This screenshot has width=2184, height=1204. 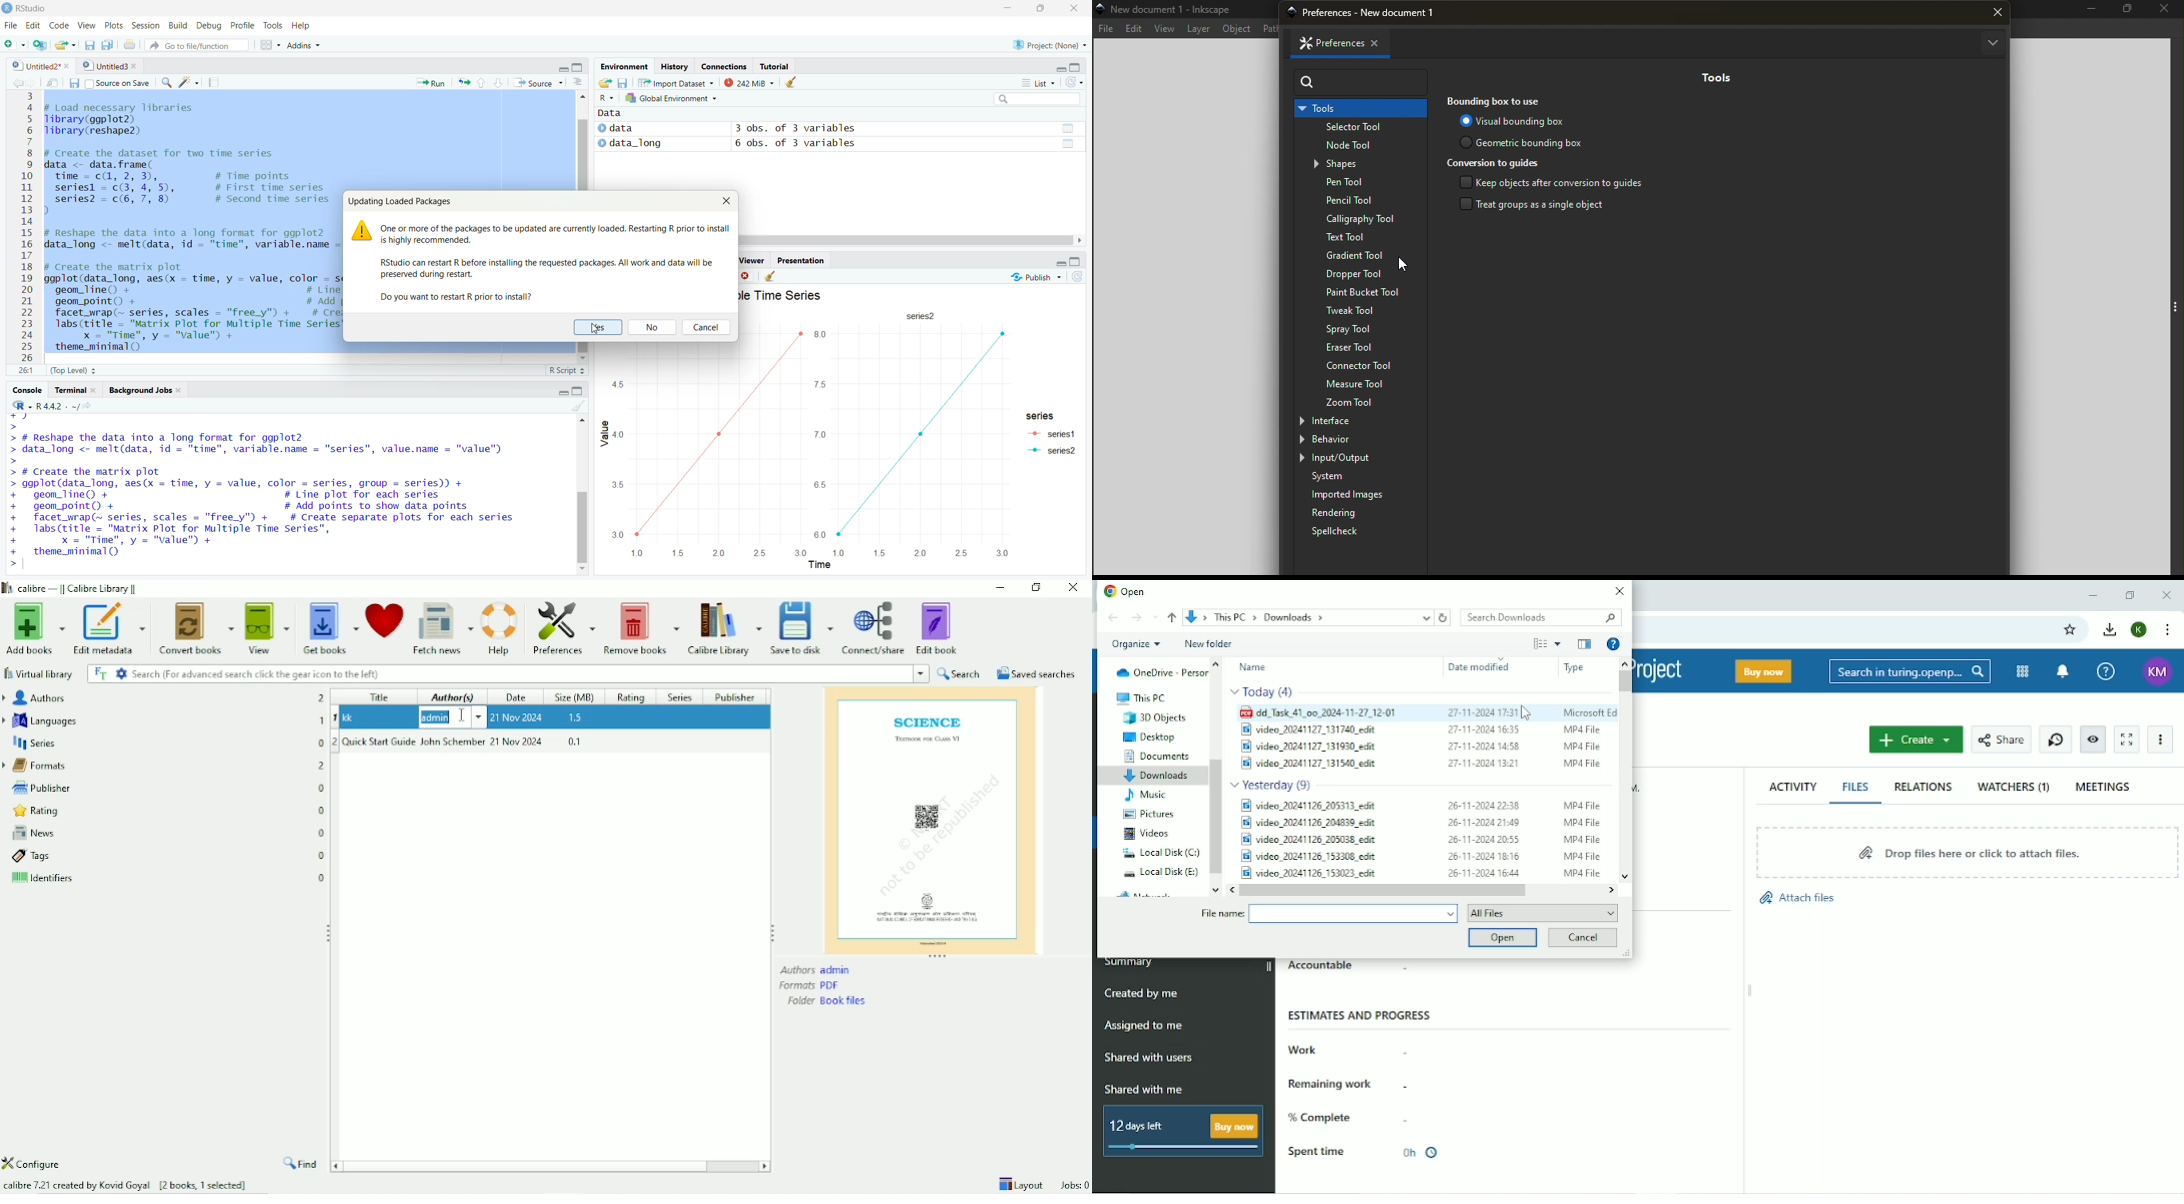 I want to click on Updating Loaded Packages, so click(x=400, y=201).